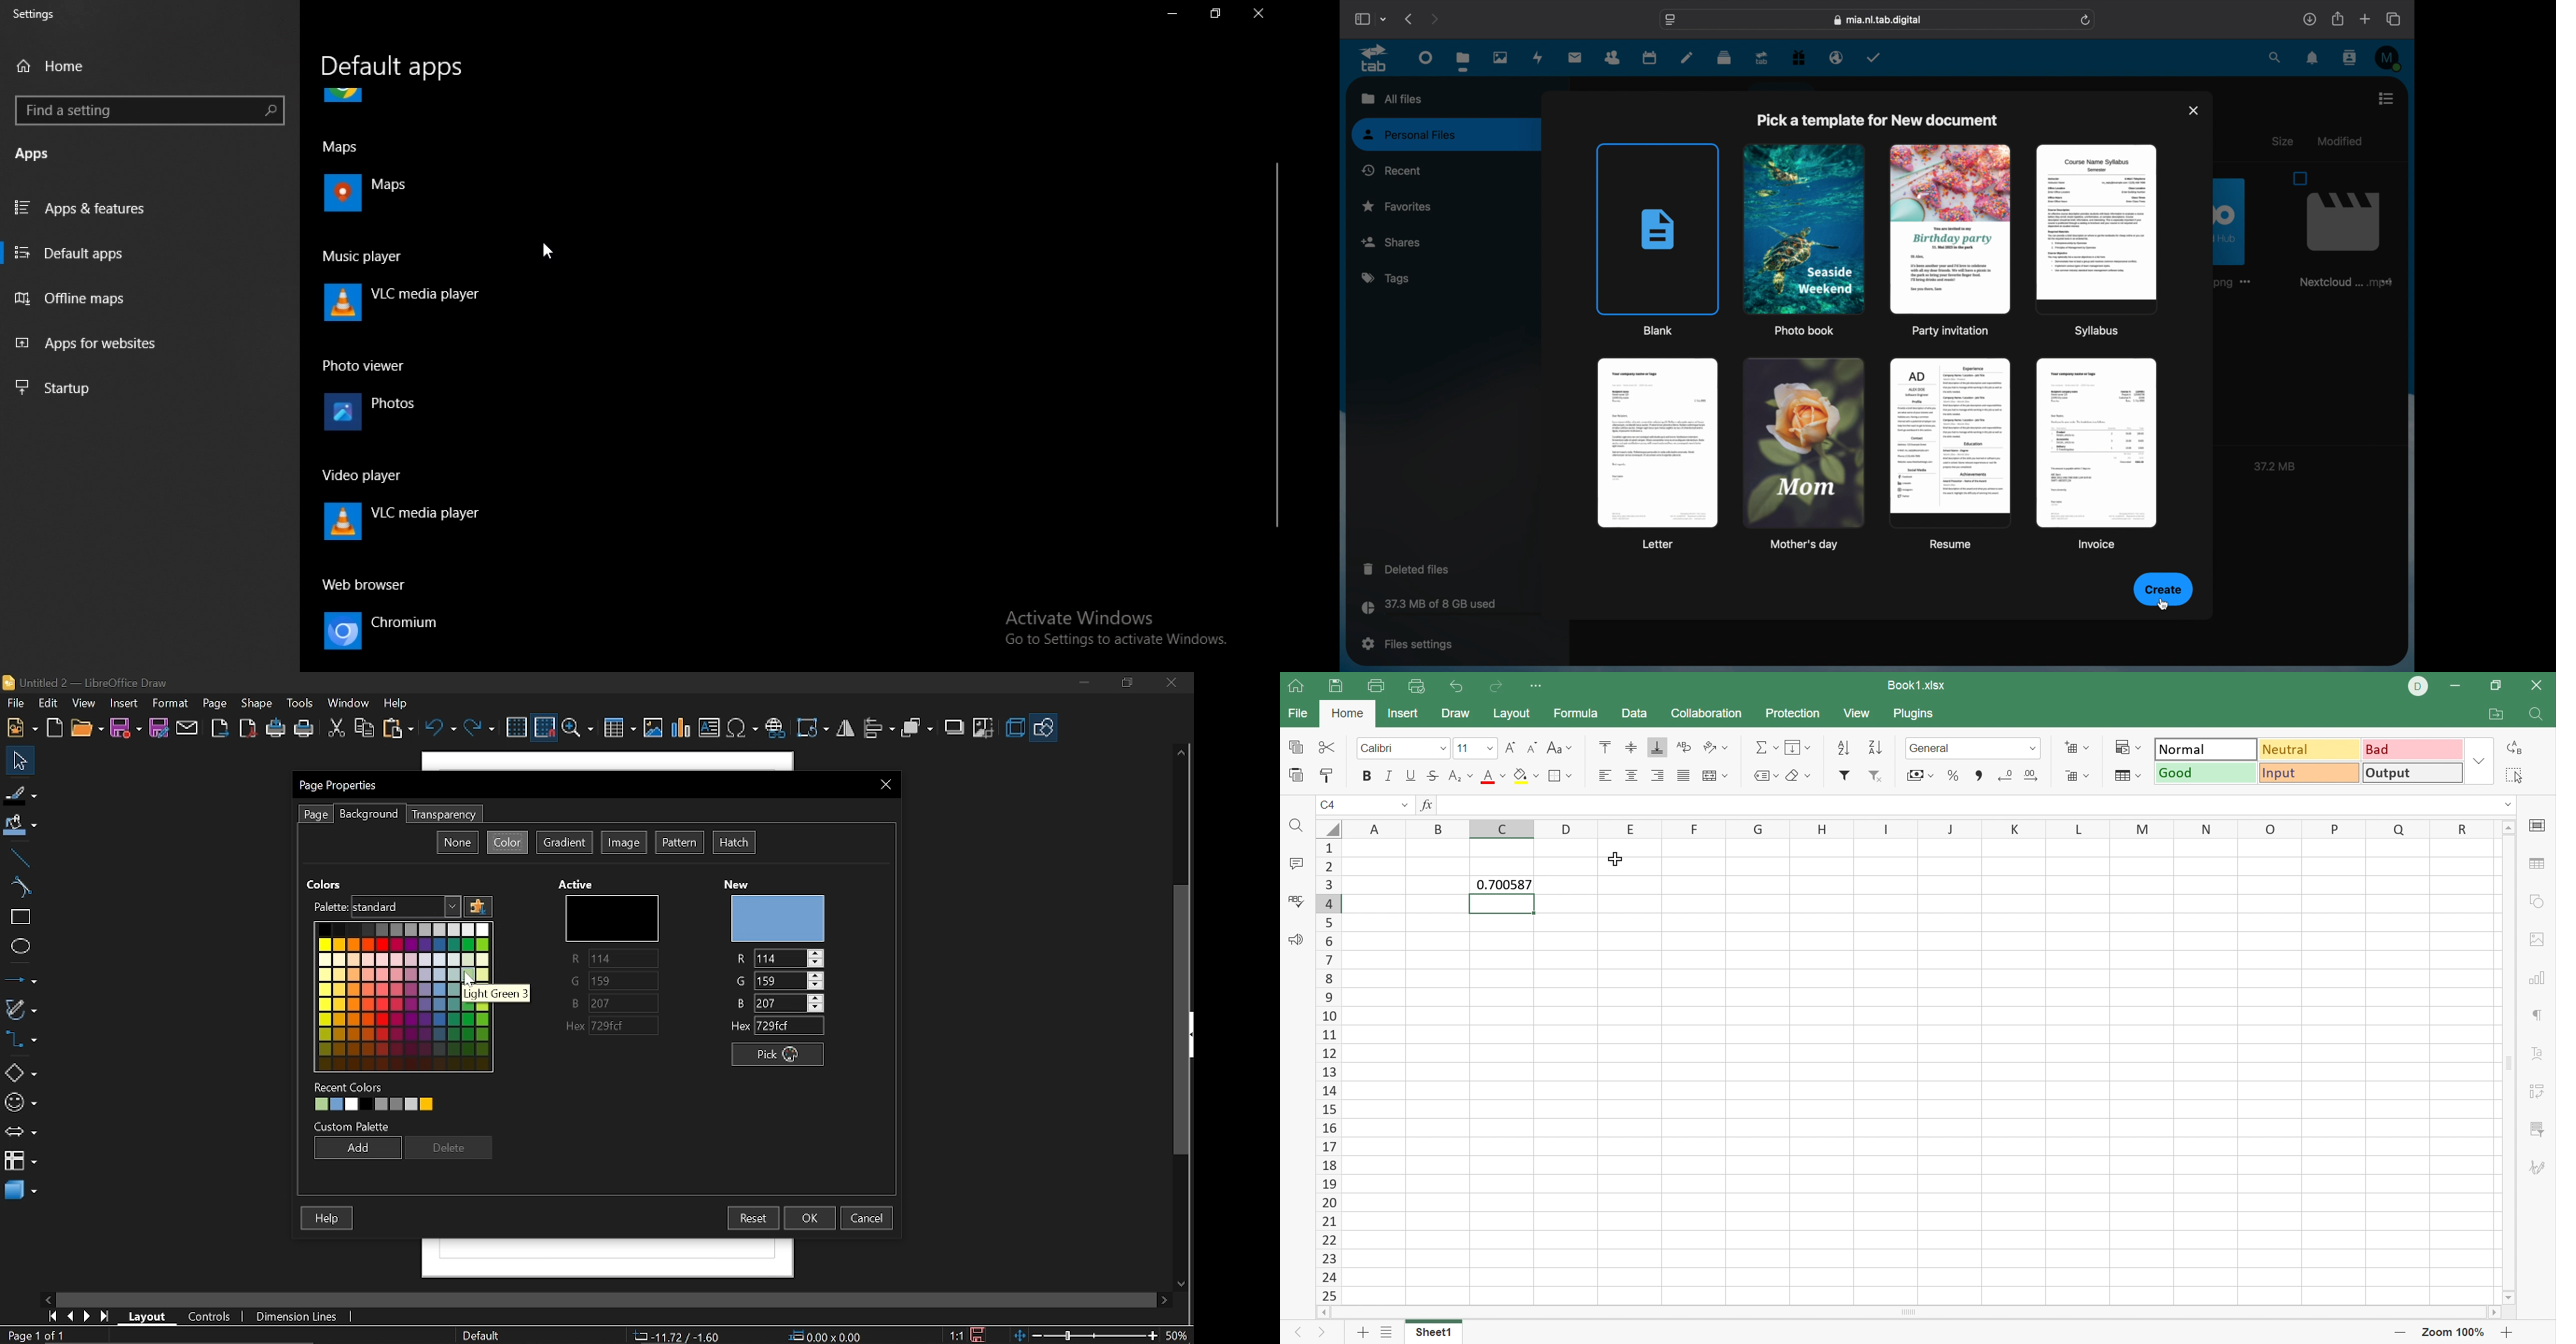  What do you see at coordinates (1454, 609) in the screenshot?
I see `storage` at bounding box center [1454, 609].